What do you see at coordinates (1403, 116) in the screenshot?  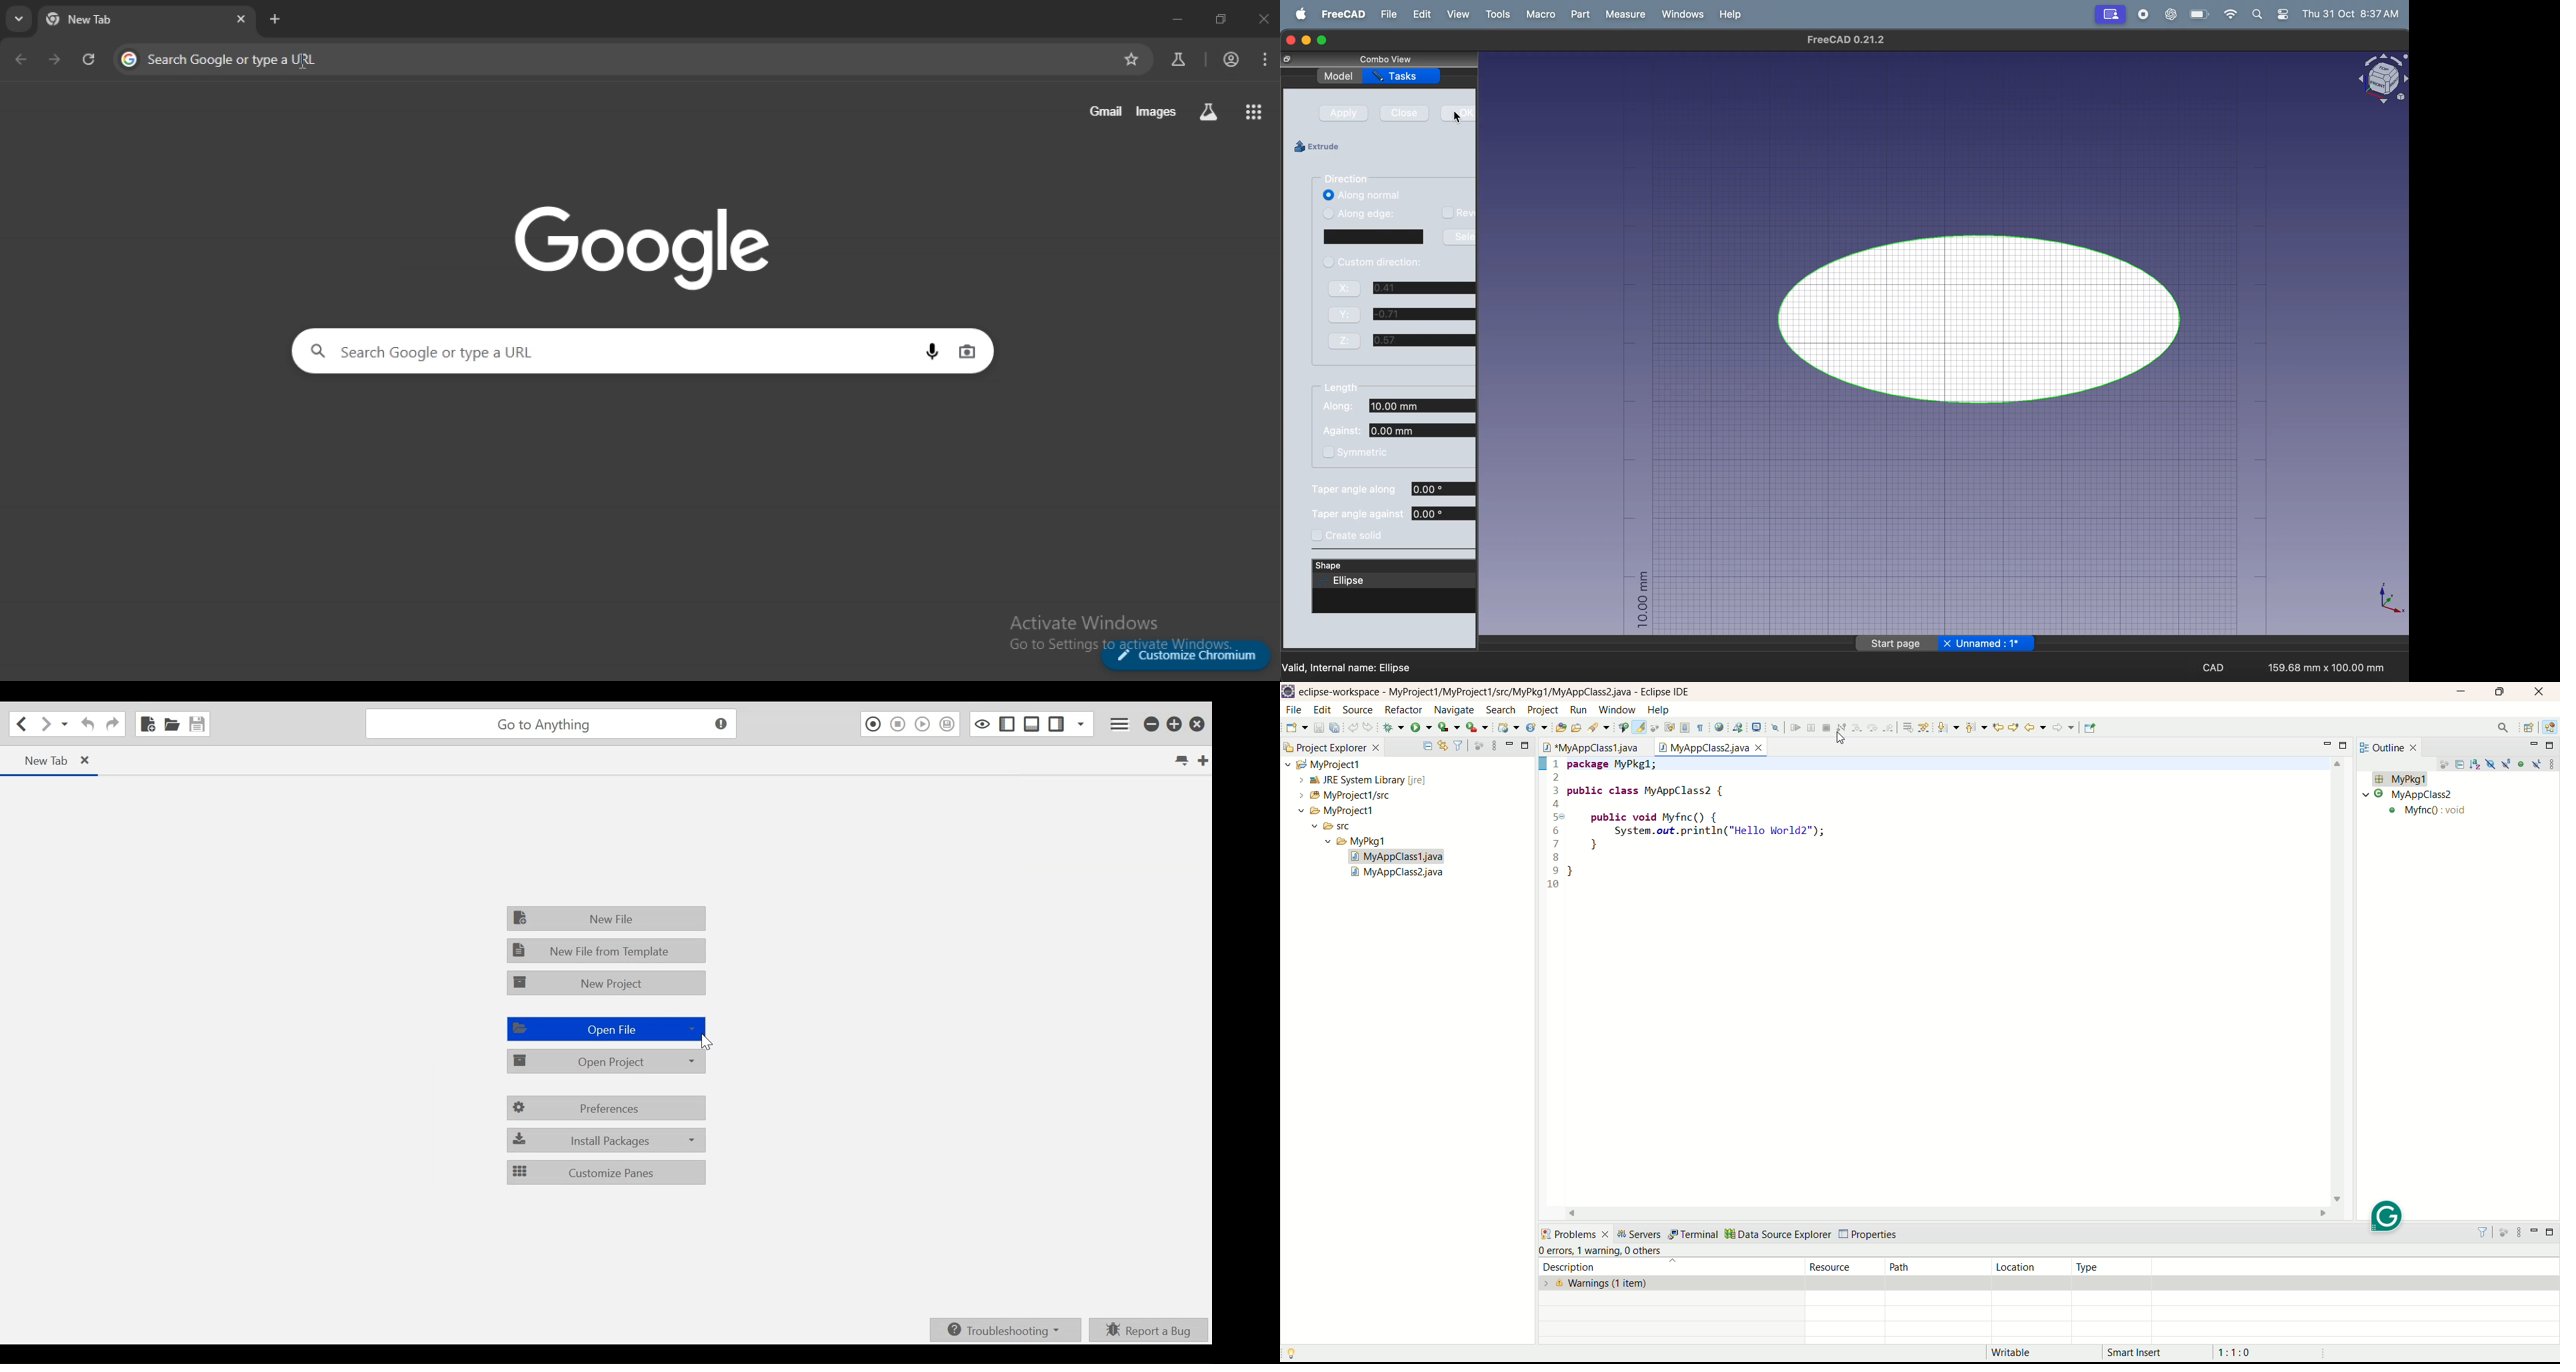 I see `close` at bounding box center [1403, 116].